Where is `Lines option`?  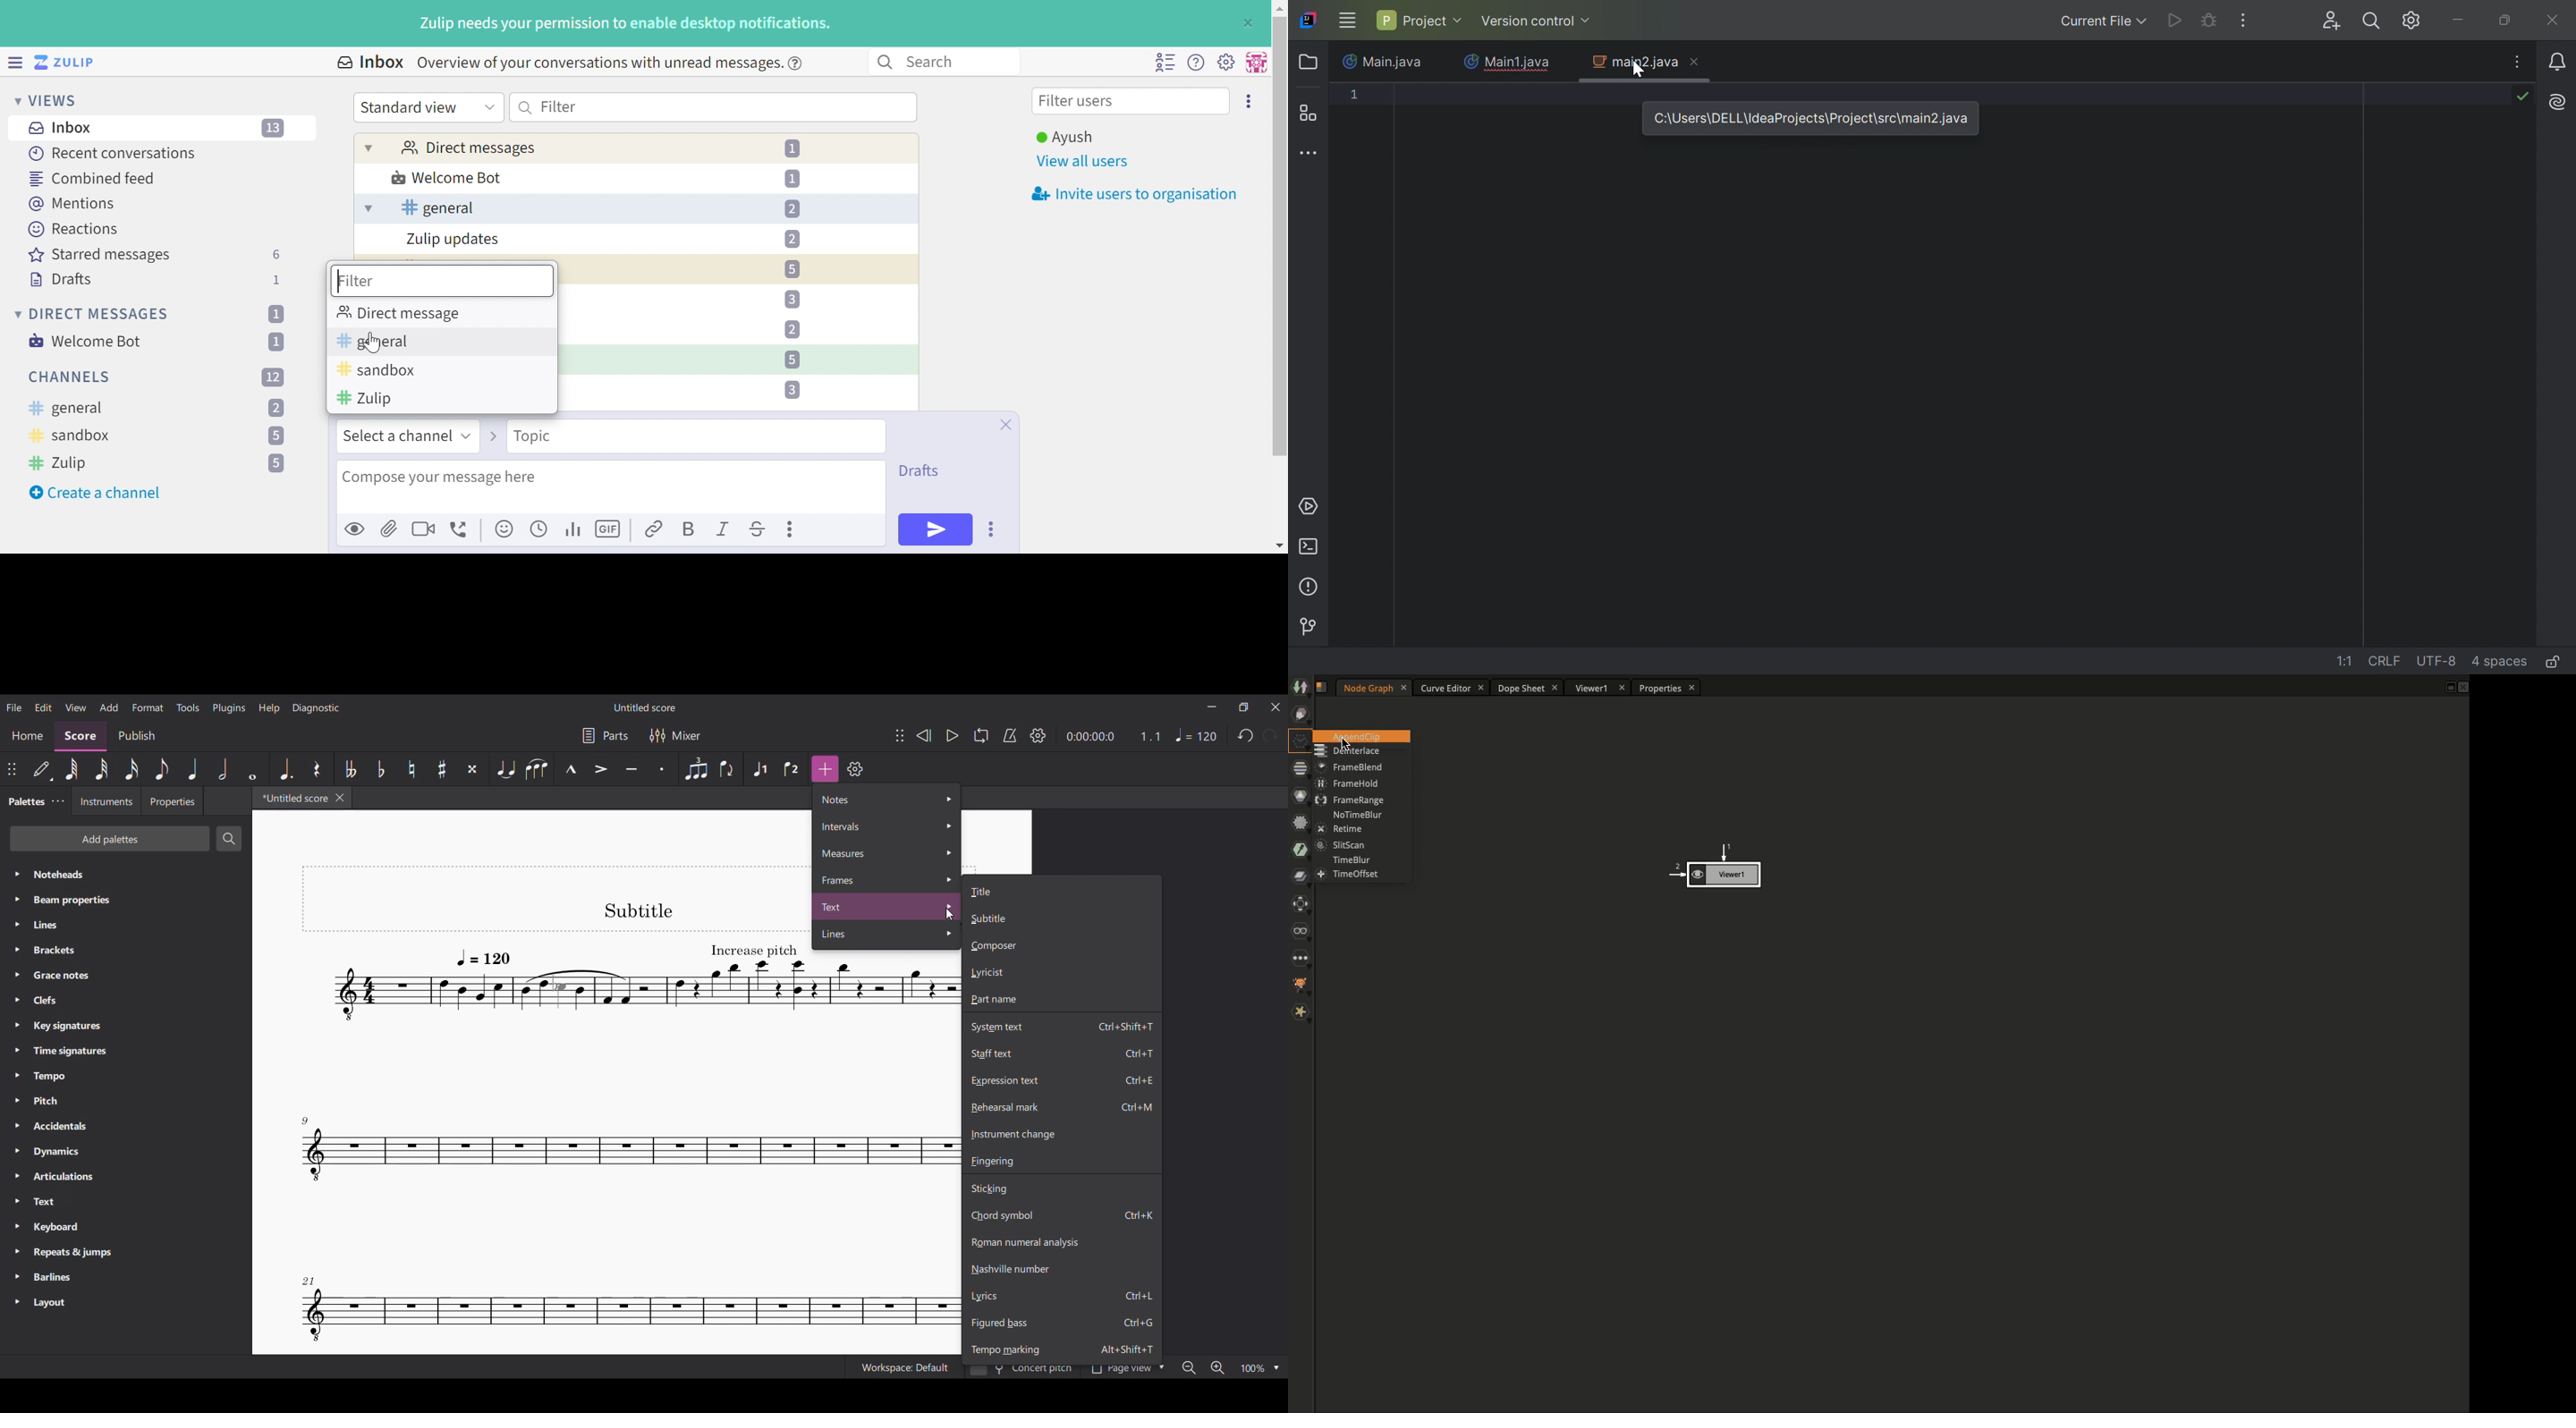 Lines option is located at coordinates (887, 935).